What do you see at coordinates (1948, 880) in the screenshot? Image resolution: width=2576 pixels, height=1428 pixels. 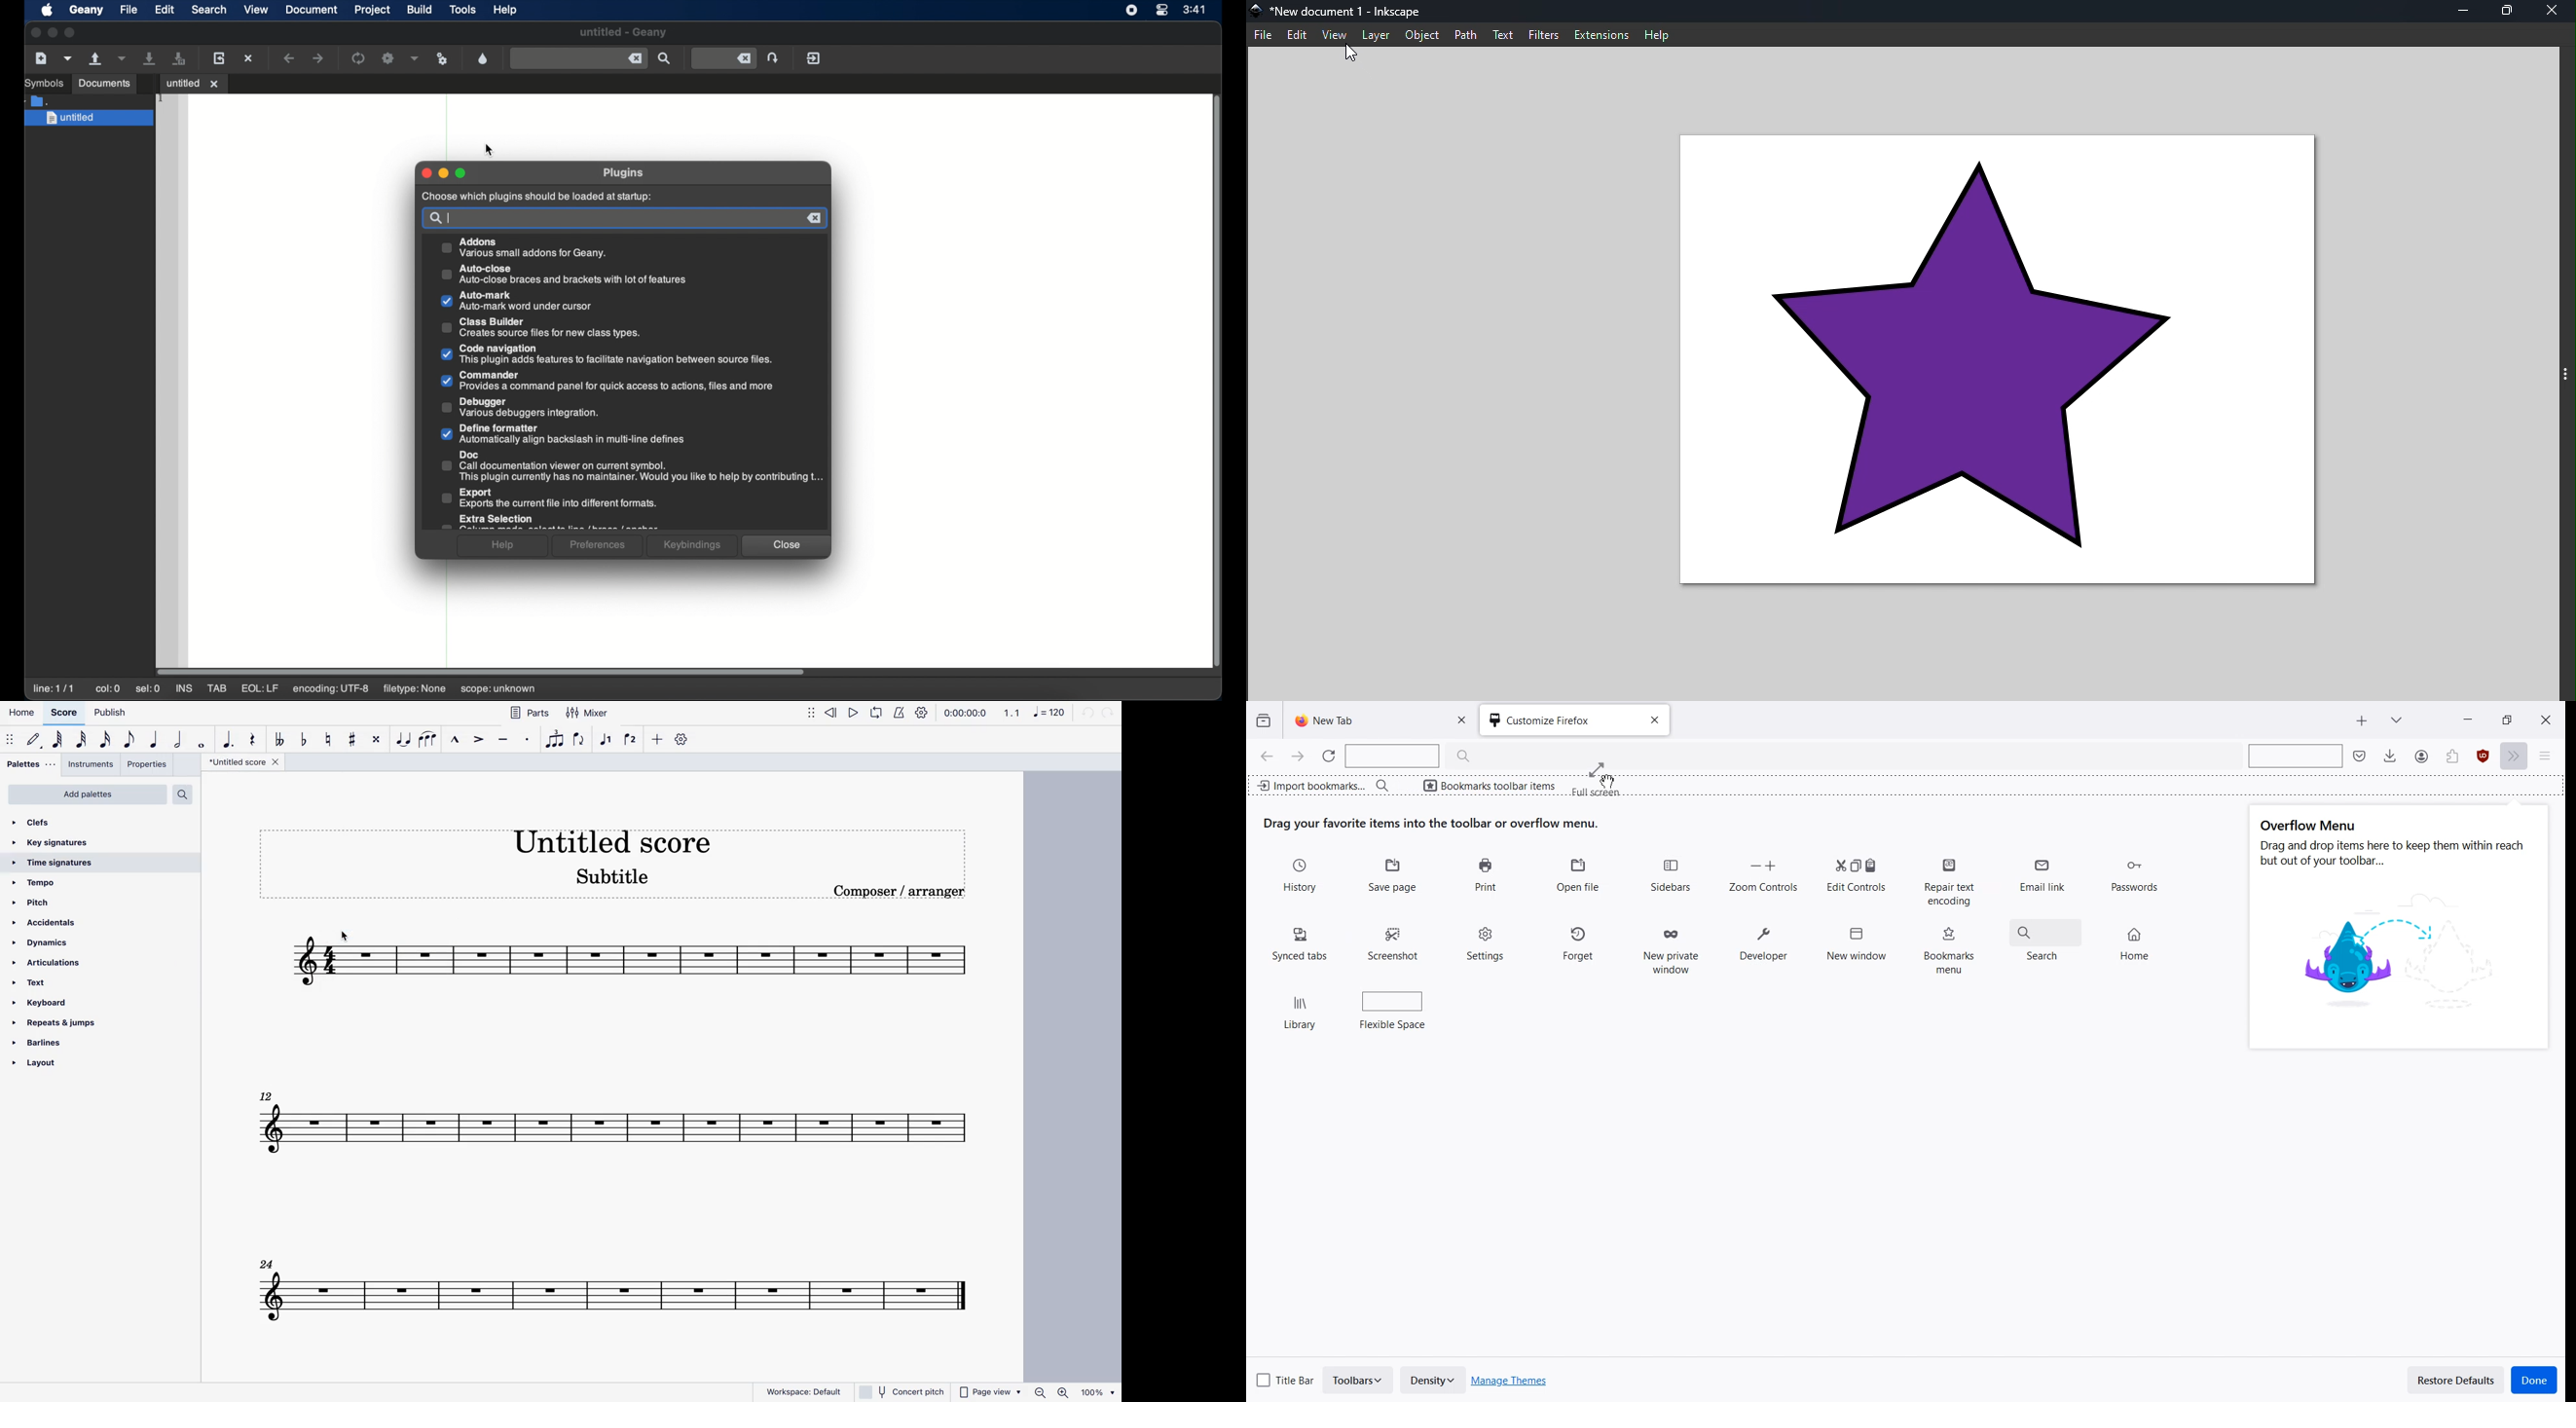 I see `Repair text encoding` at bounding box center [1948, 880].